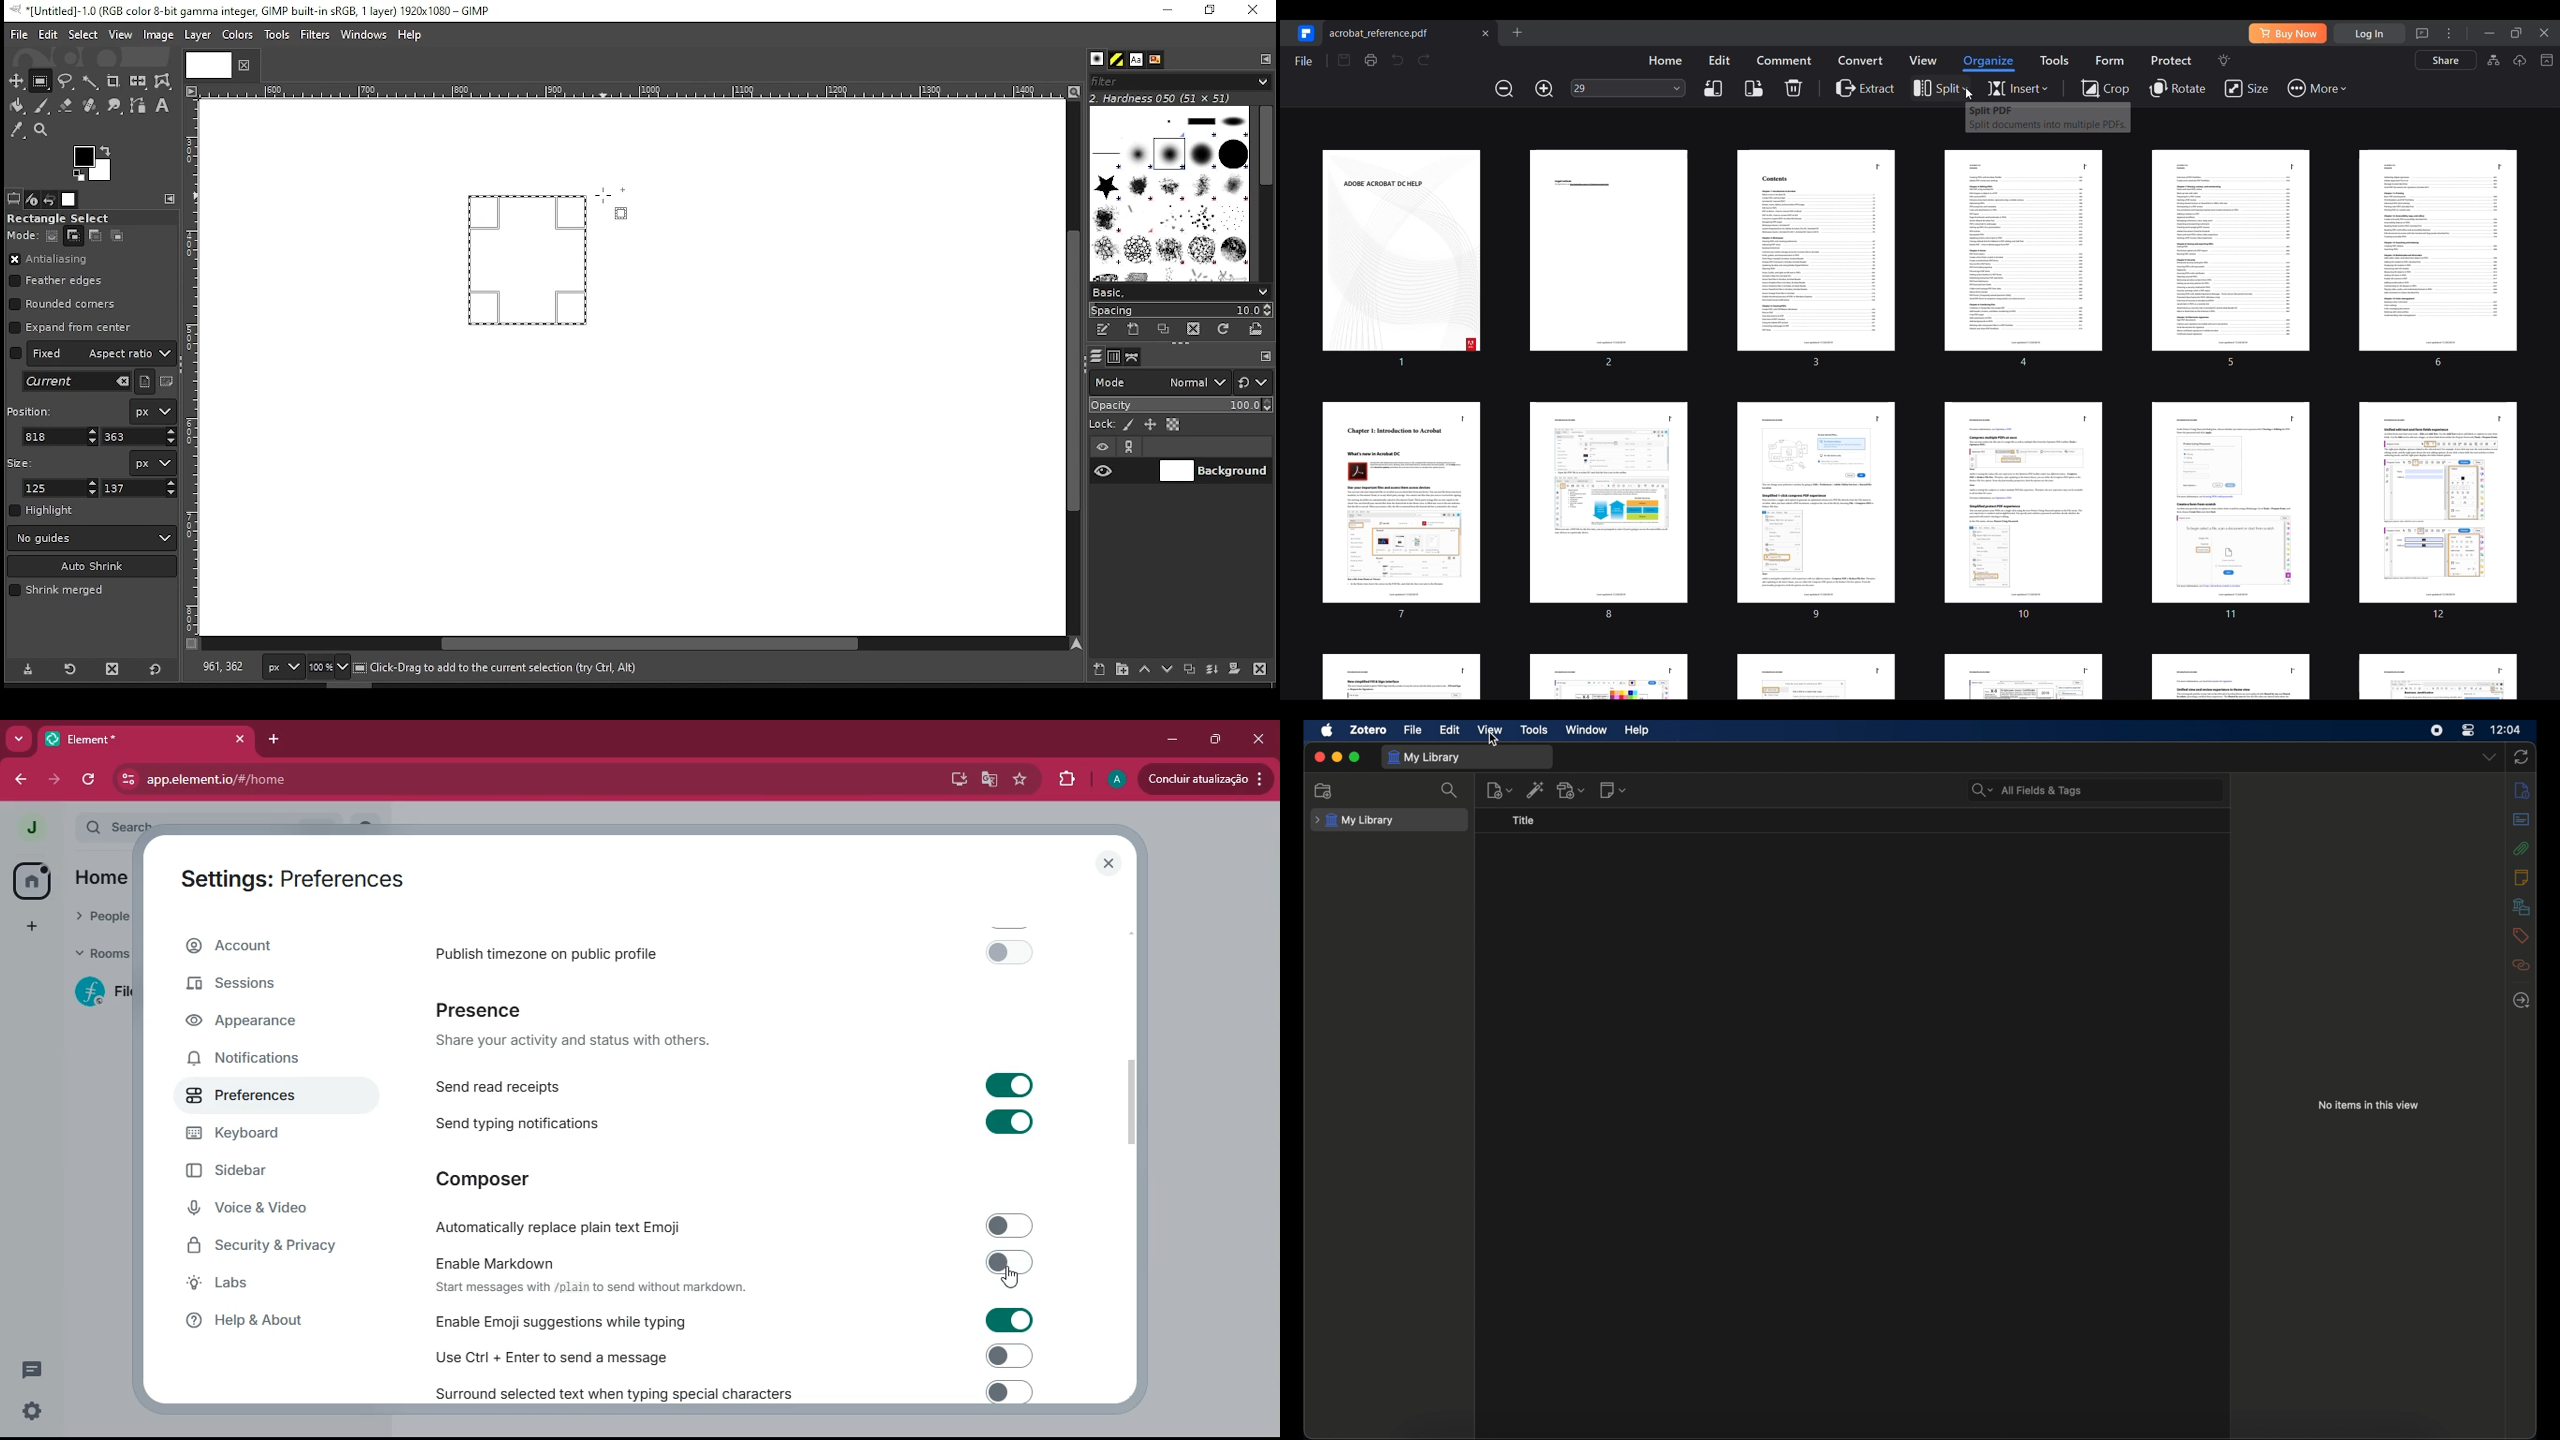 The image size is (2576, 1456). What do you see at coordinates (49, 260) in the screenshot?
I see `antialiasing` at bounding box center [49, 260].